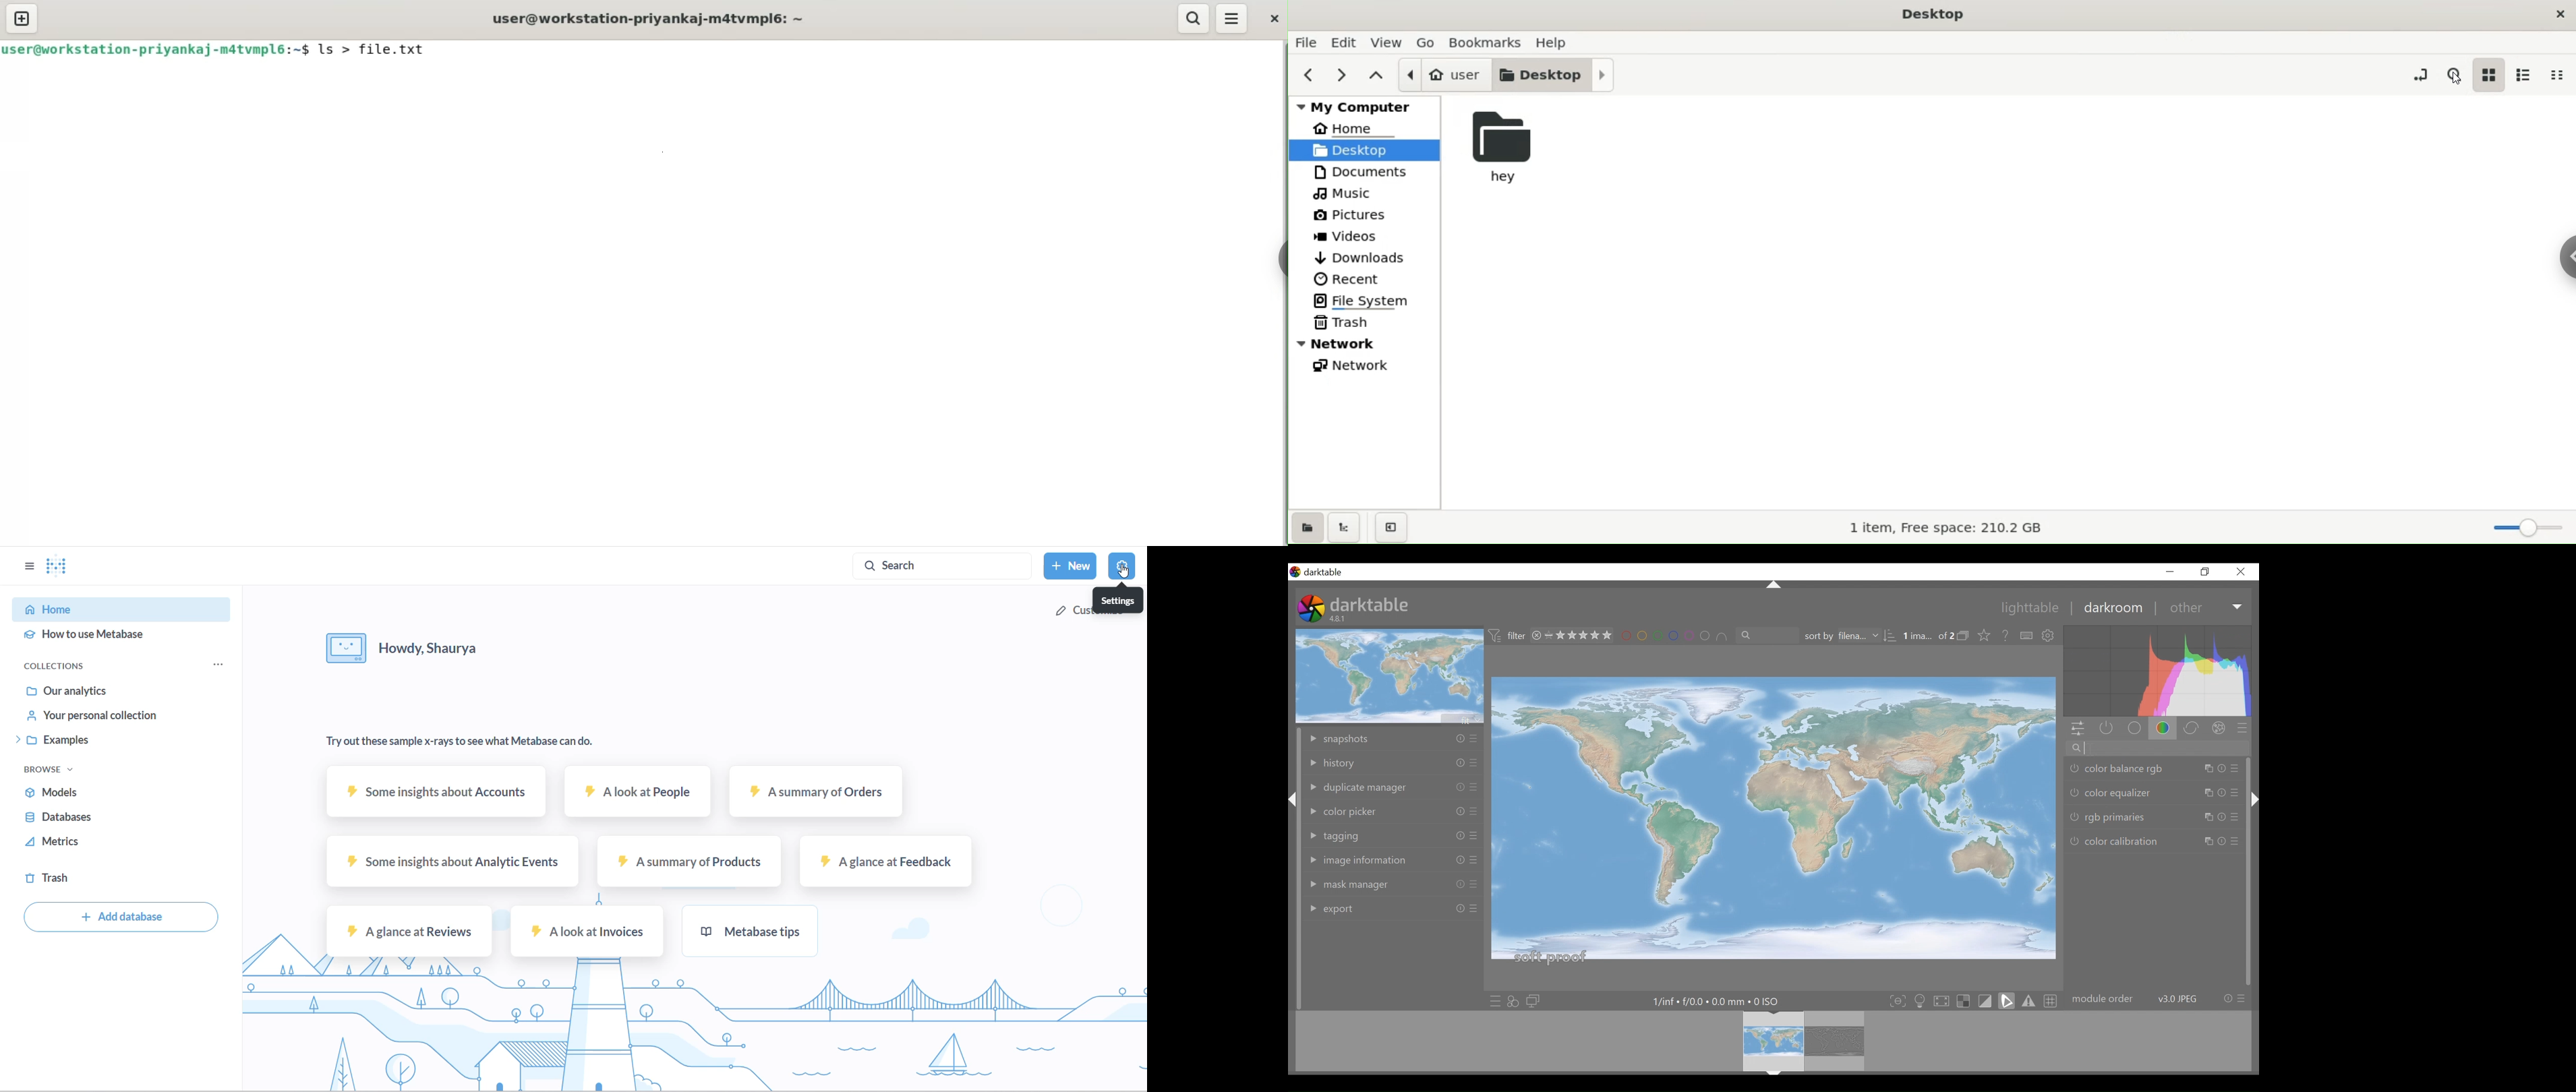 The height and width of the screenshot is (1092, 2576). Describe the element at coordinates (2240, 572) in the screenshot. I see `close` at that location.